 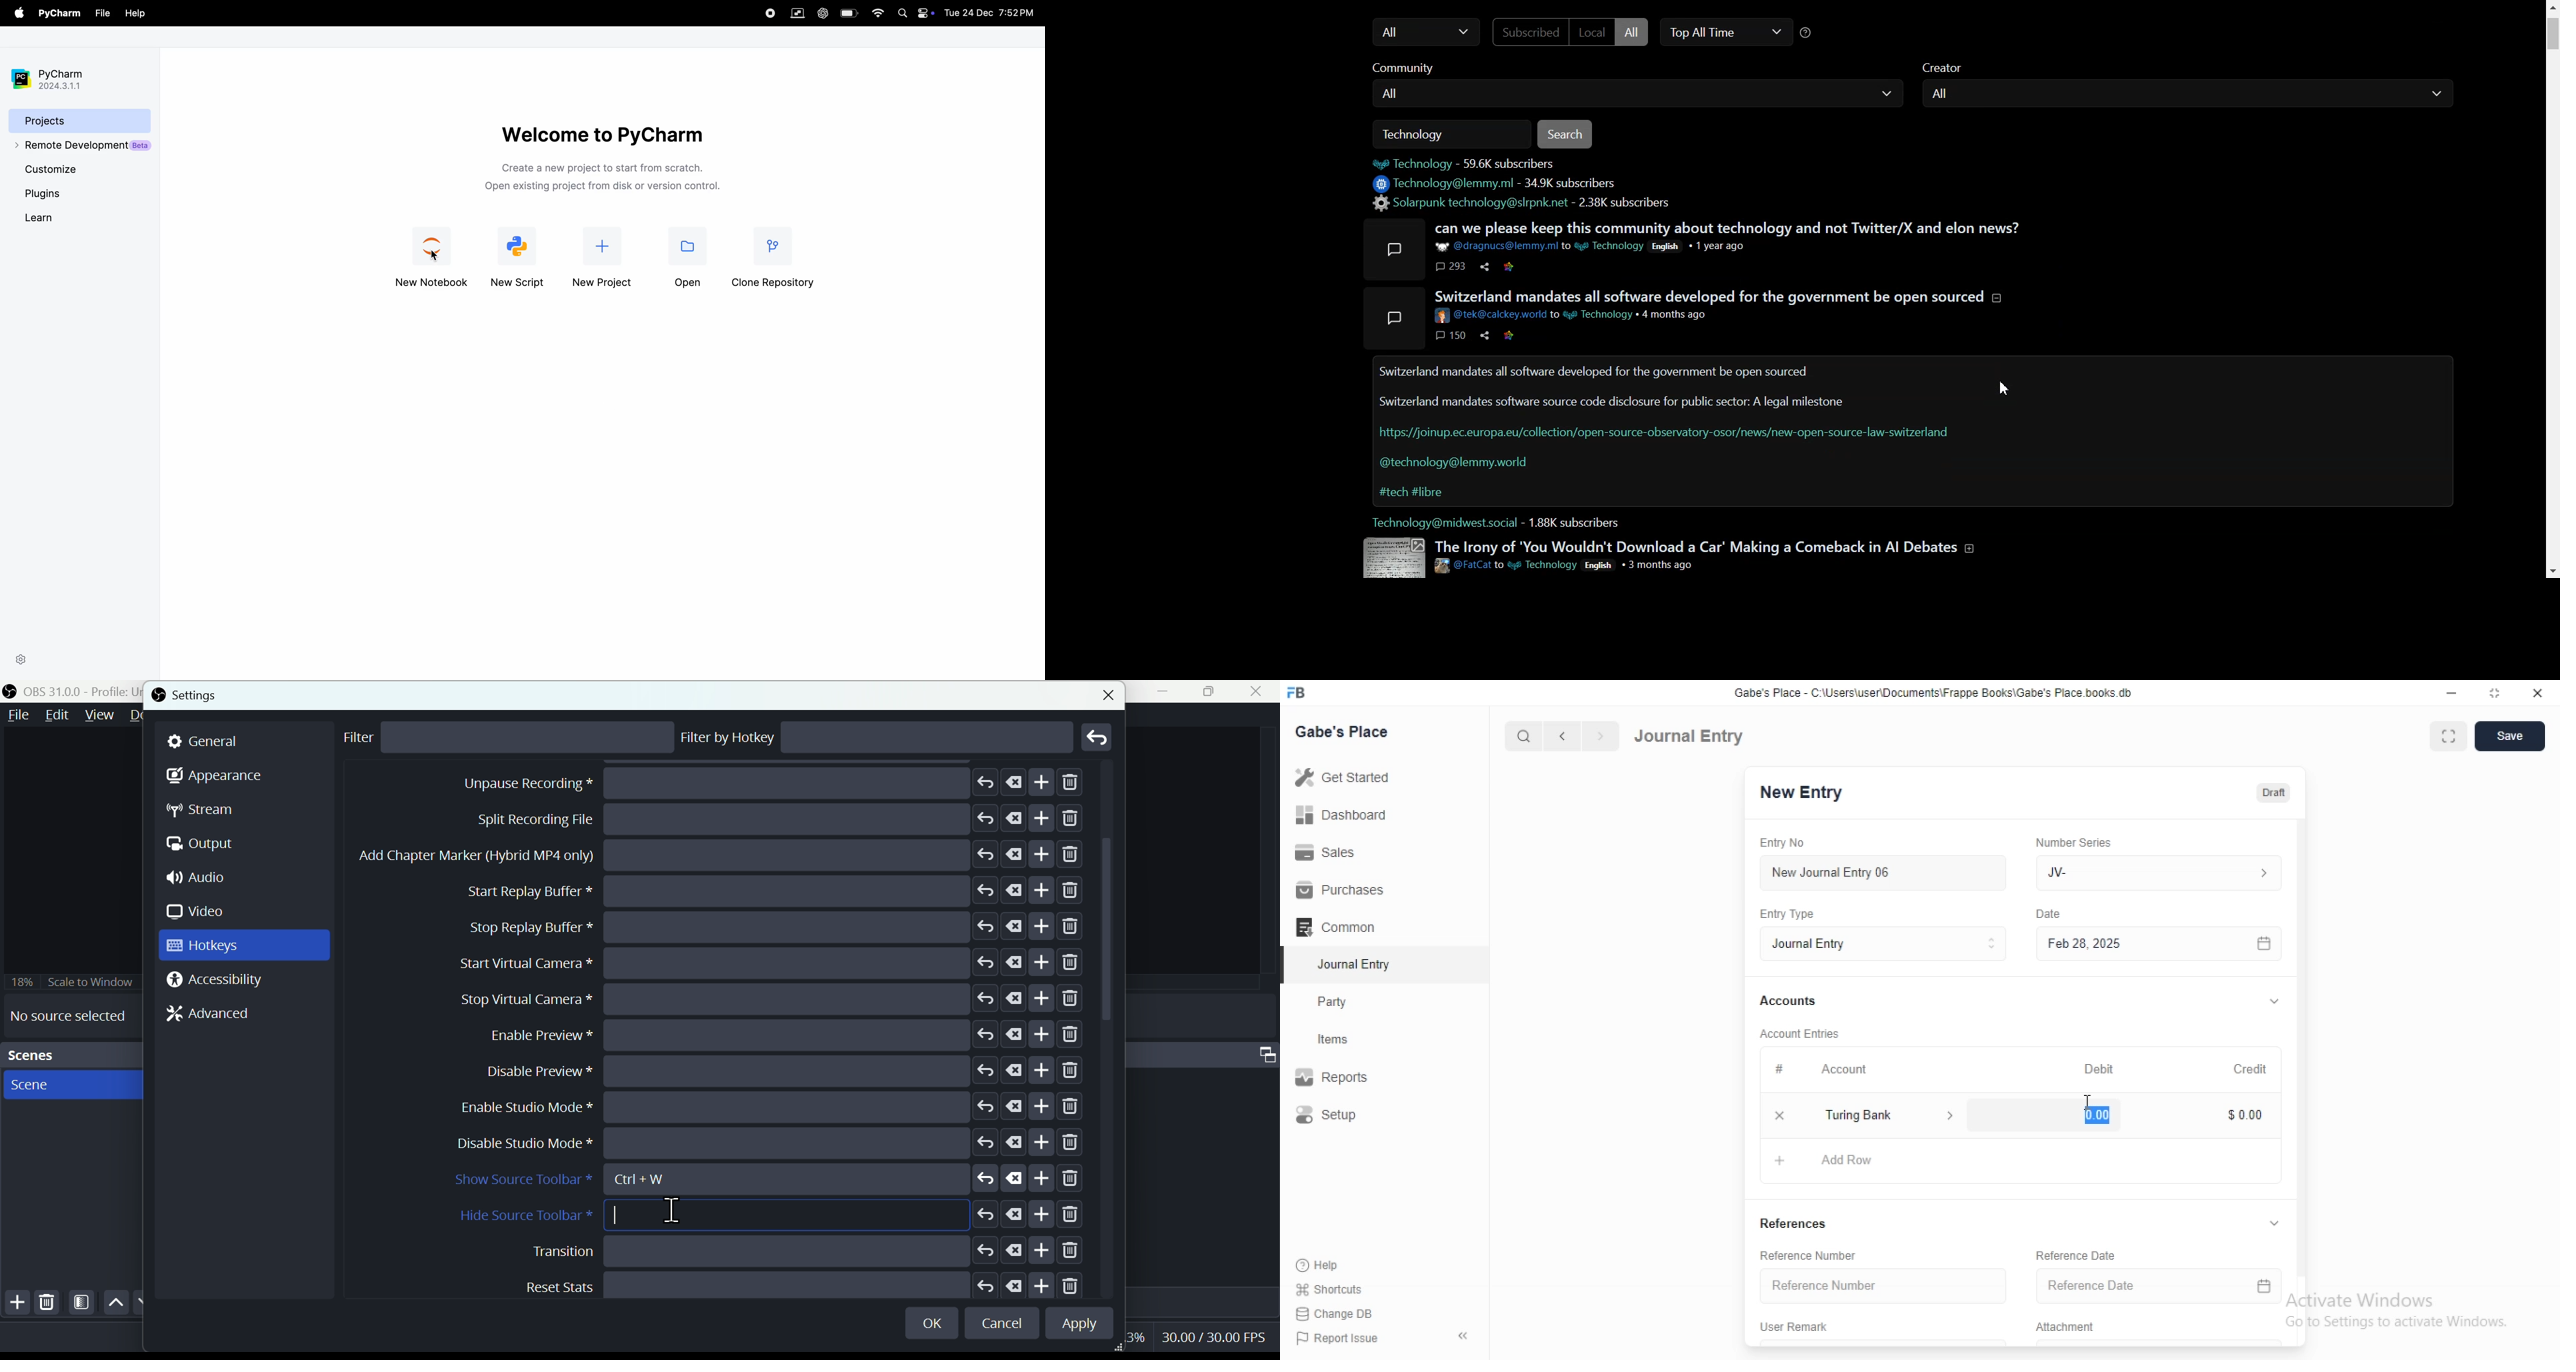 I want to click on calender, so click(x=2265, y=1289).